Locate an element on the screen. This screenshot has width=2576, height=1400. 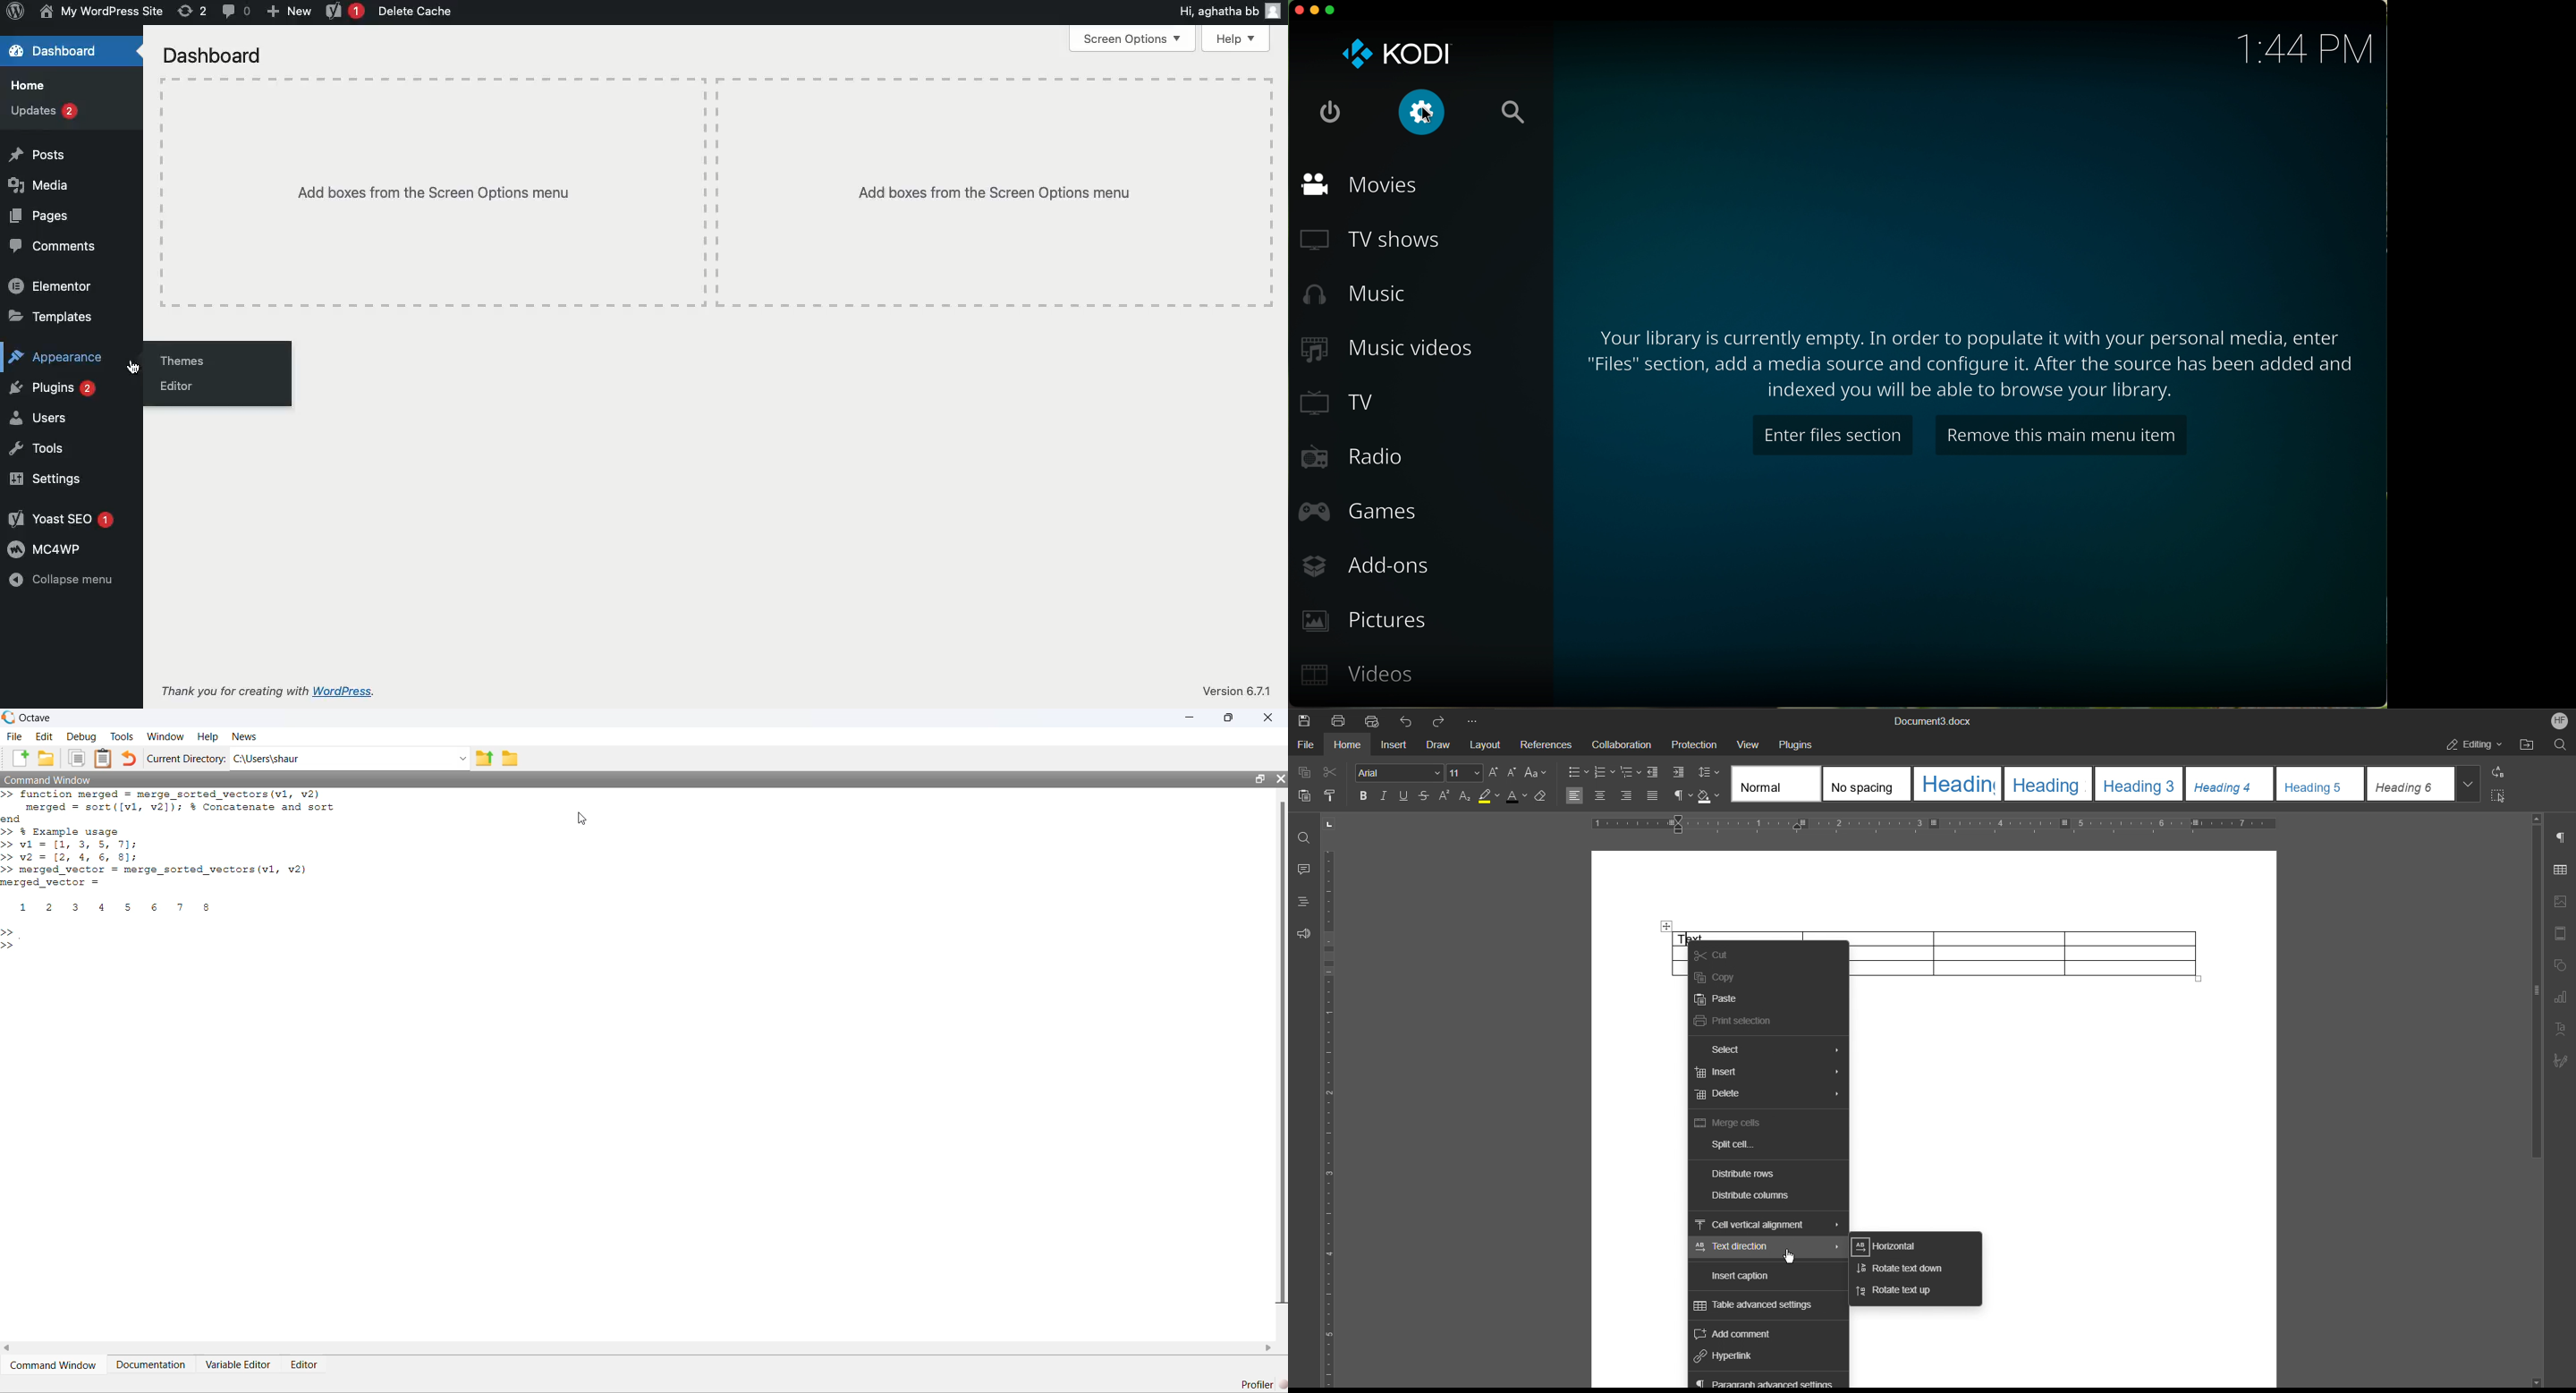
Numbering is located at coordinates (1604, 773).